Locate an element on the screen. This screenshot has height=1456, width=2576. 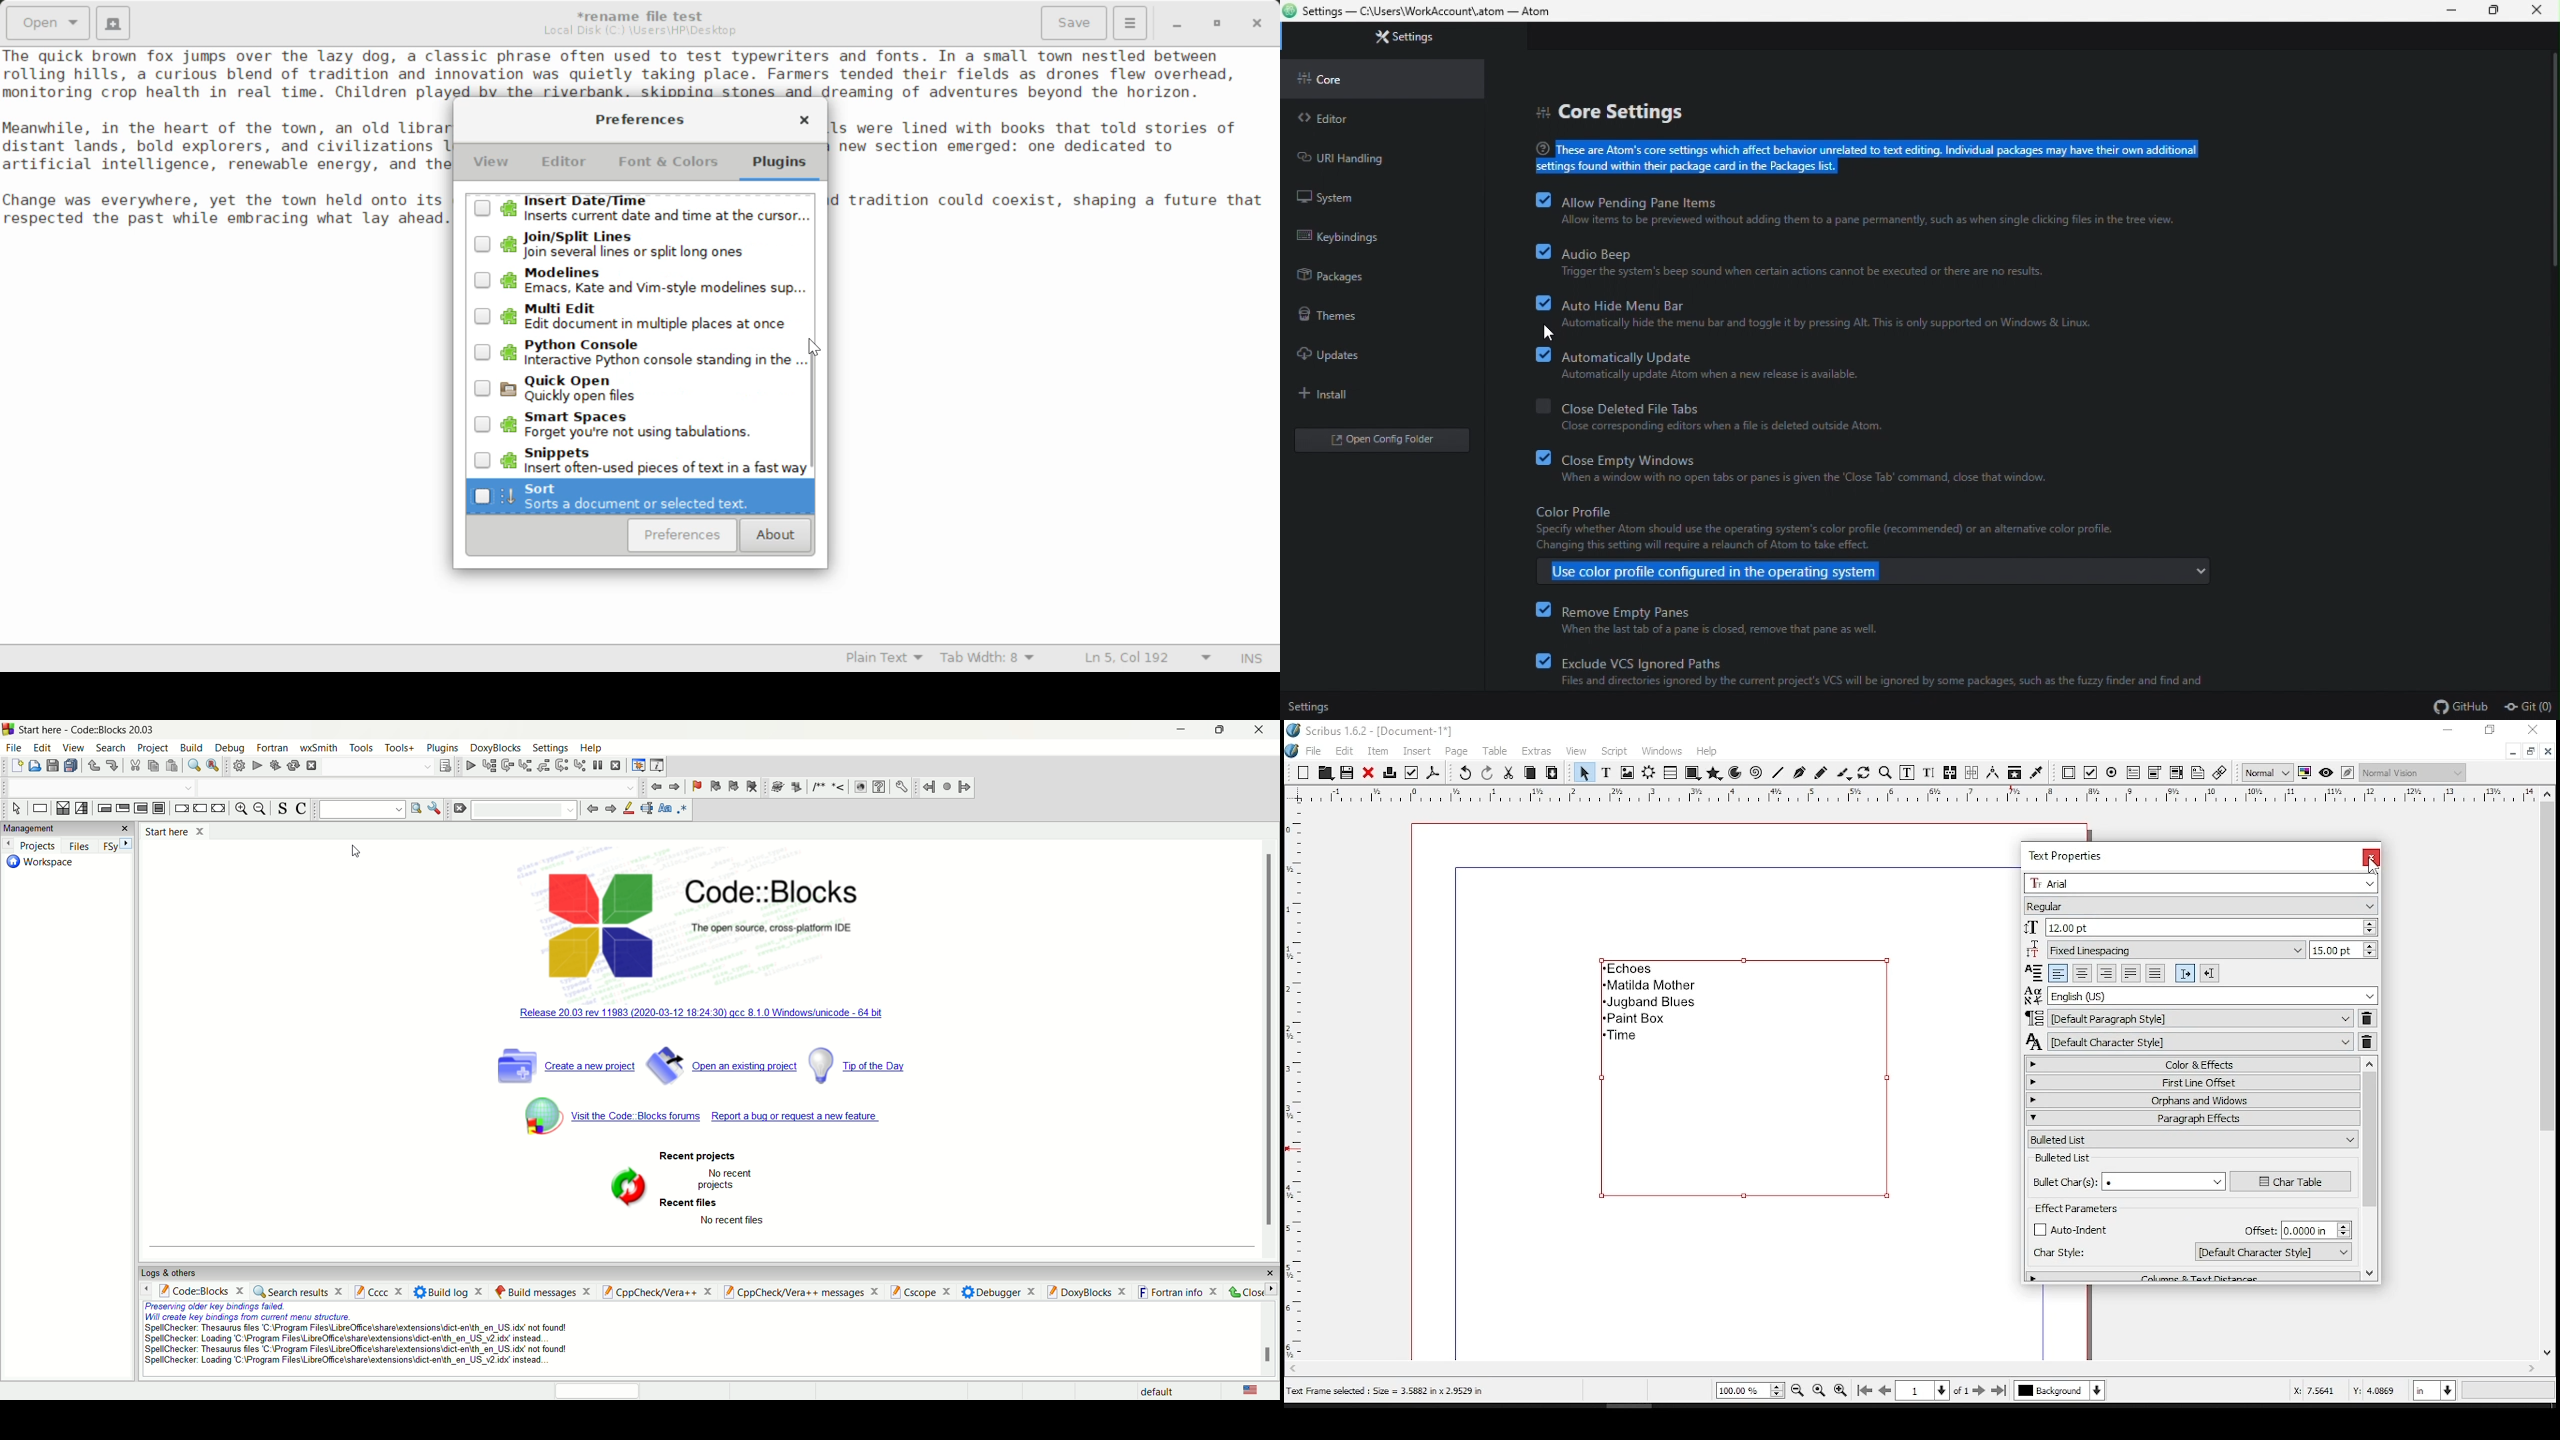
render frame is located at coordinates (1649, 773).